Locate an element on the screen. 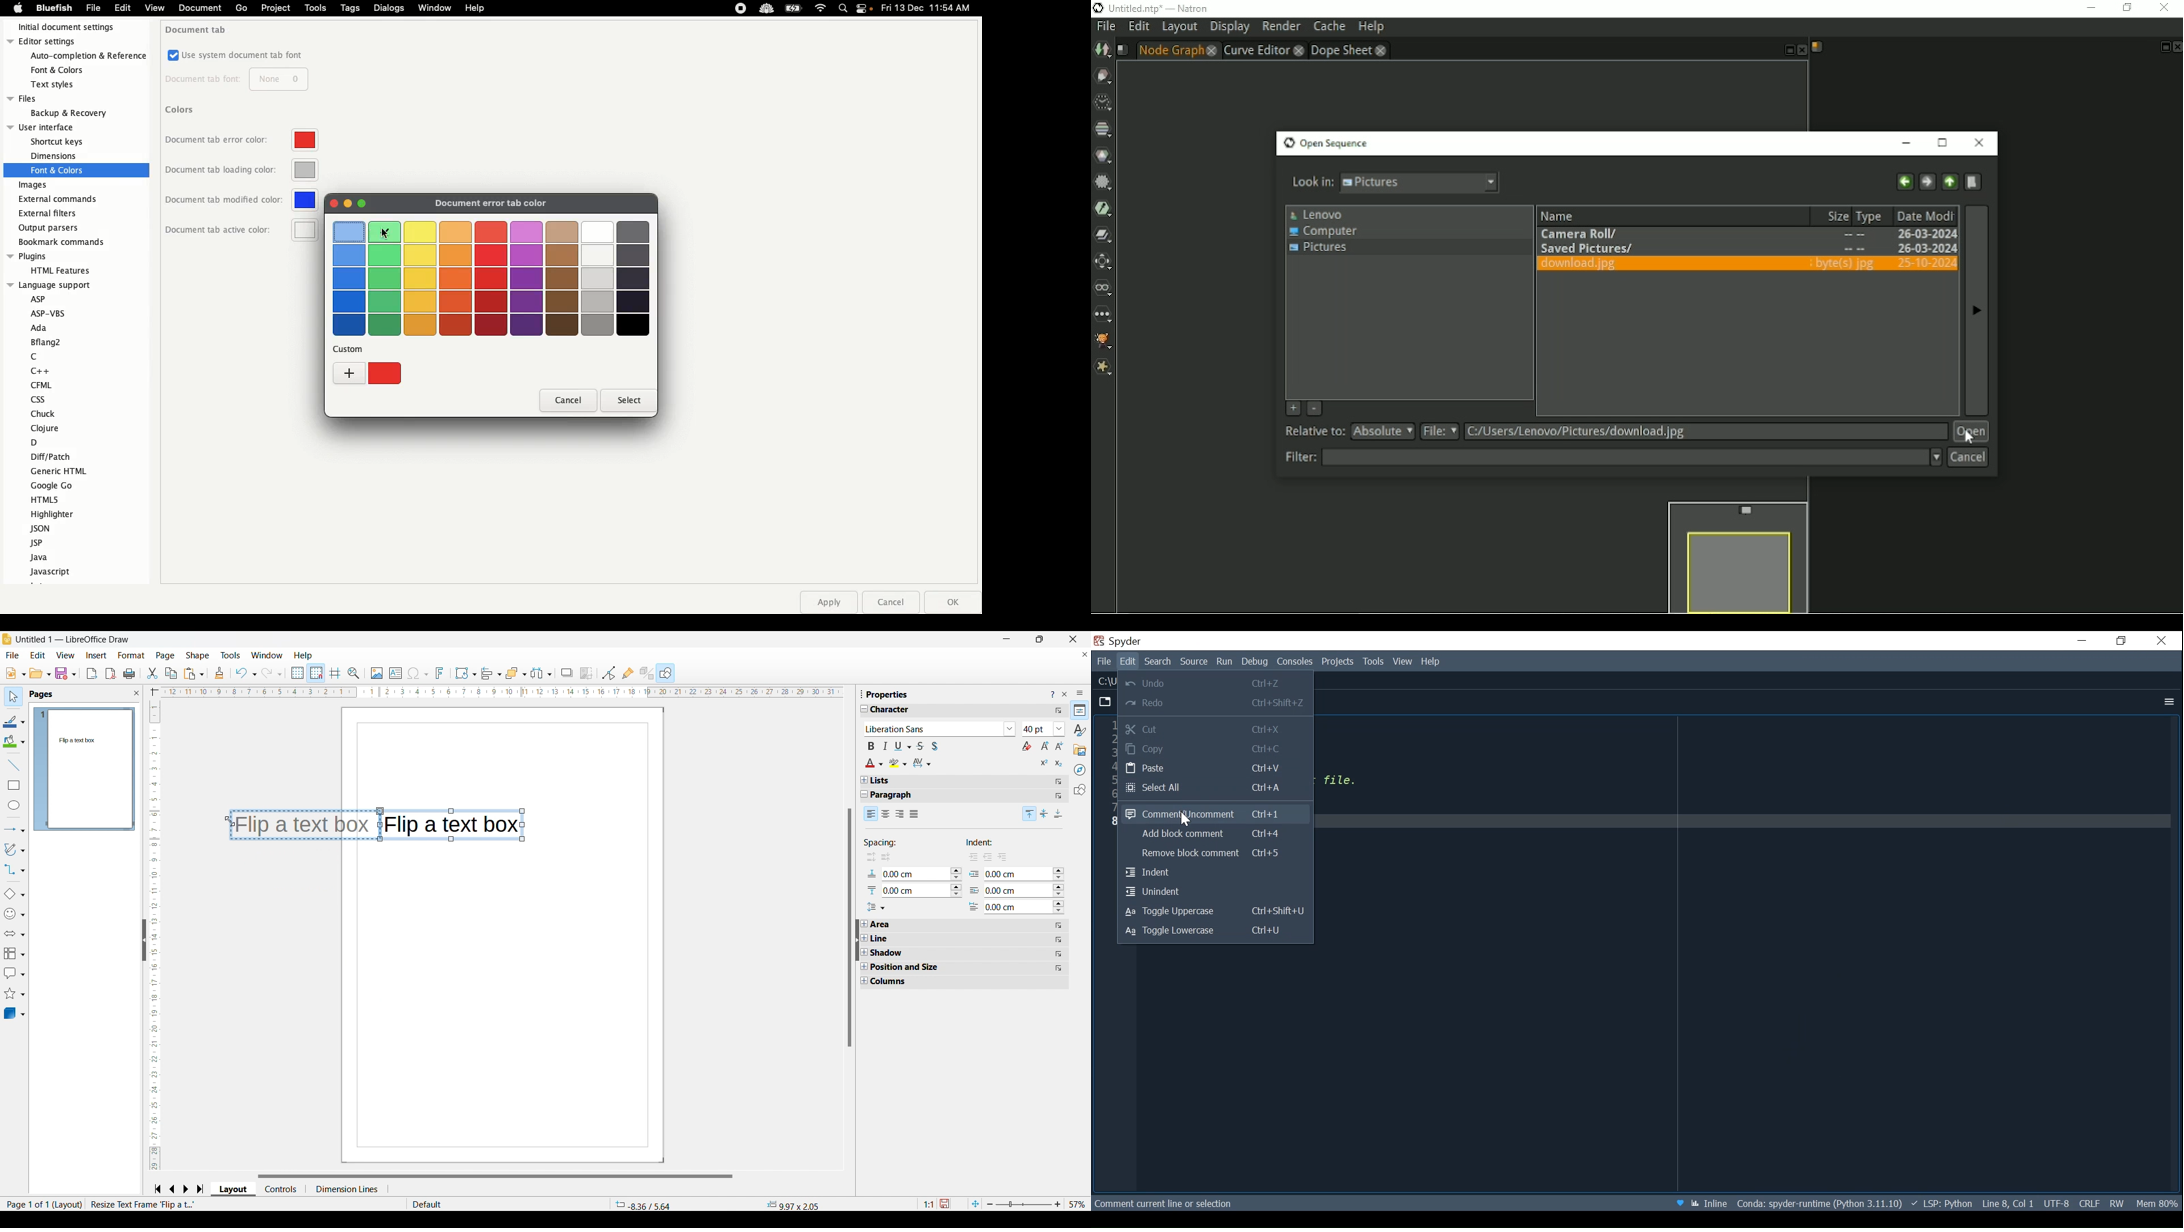 This screenshot has width=2184, height=1232. Camera Roll/ is located at coordinates (1587, 234).